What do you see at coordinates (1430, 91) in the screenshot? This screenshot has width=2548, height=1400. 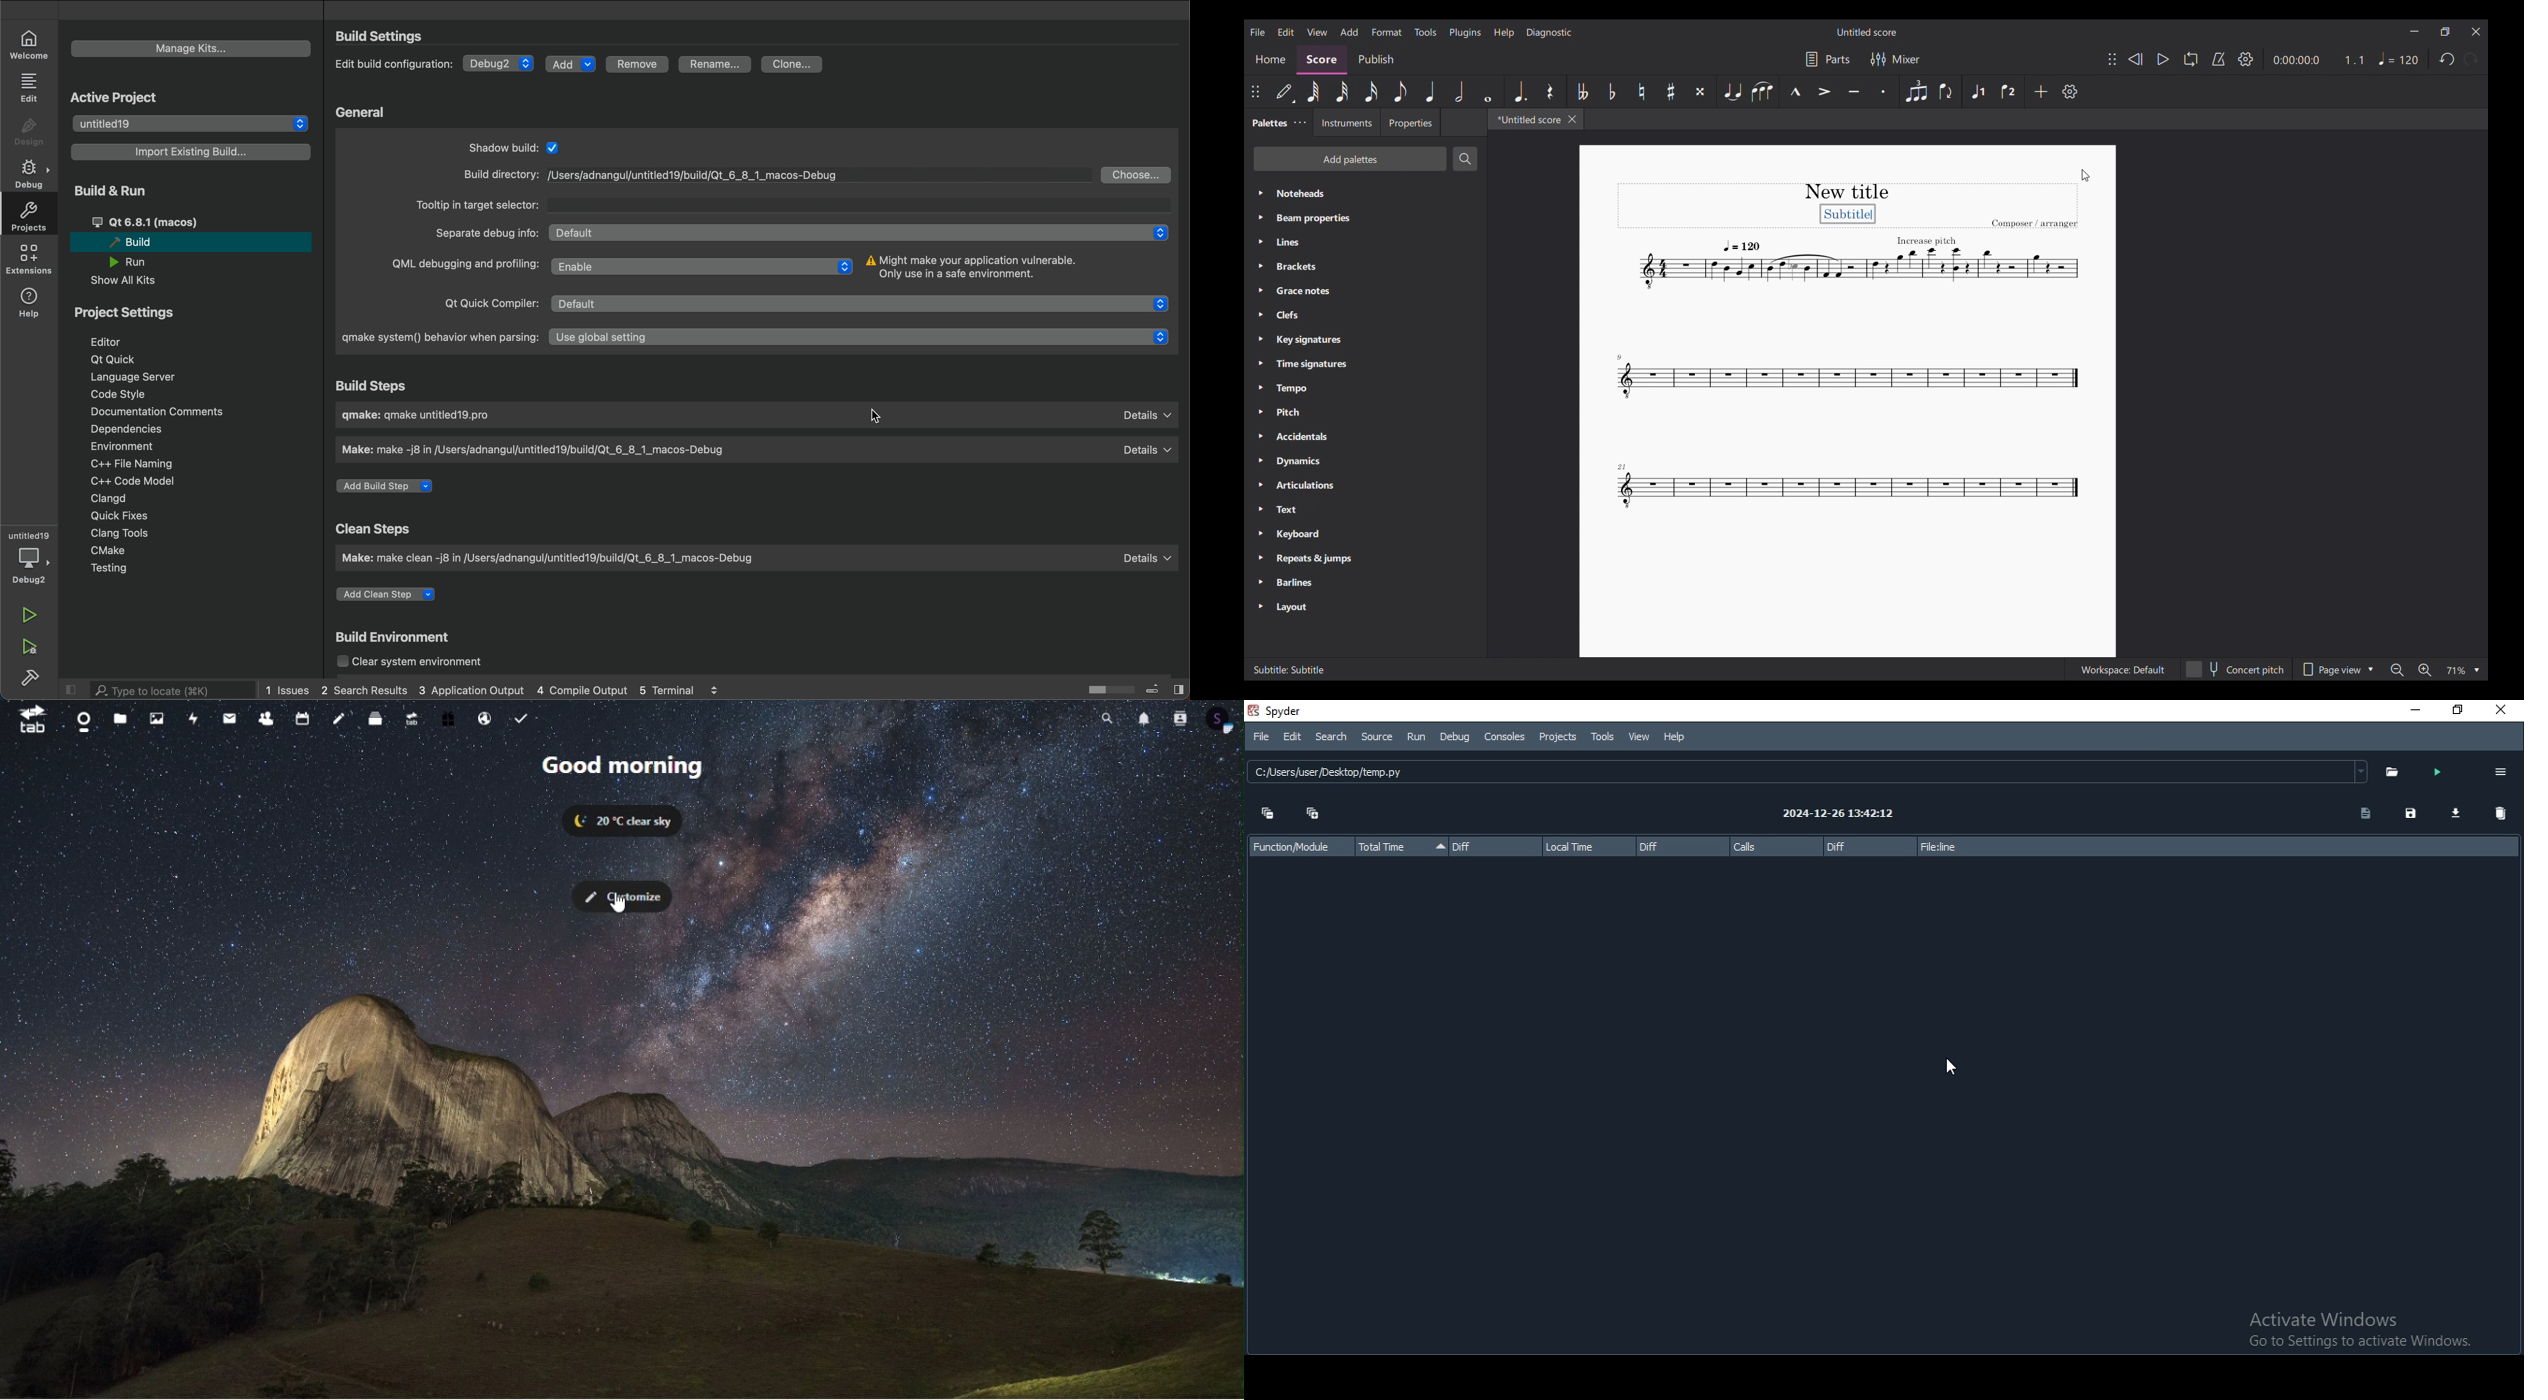 I see `Quarter note` at bounding box center [1430, 91].